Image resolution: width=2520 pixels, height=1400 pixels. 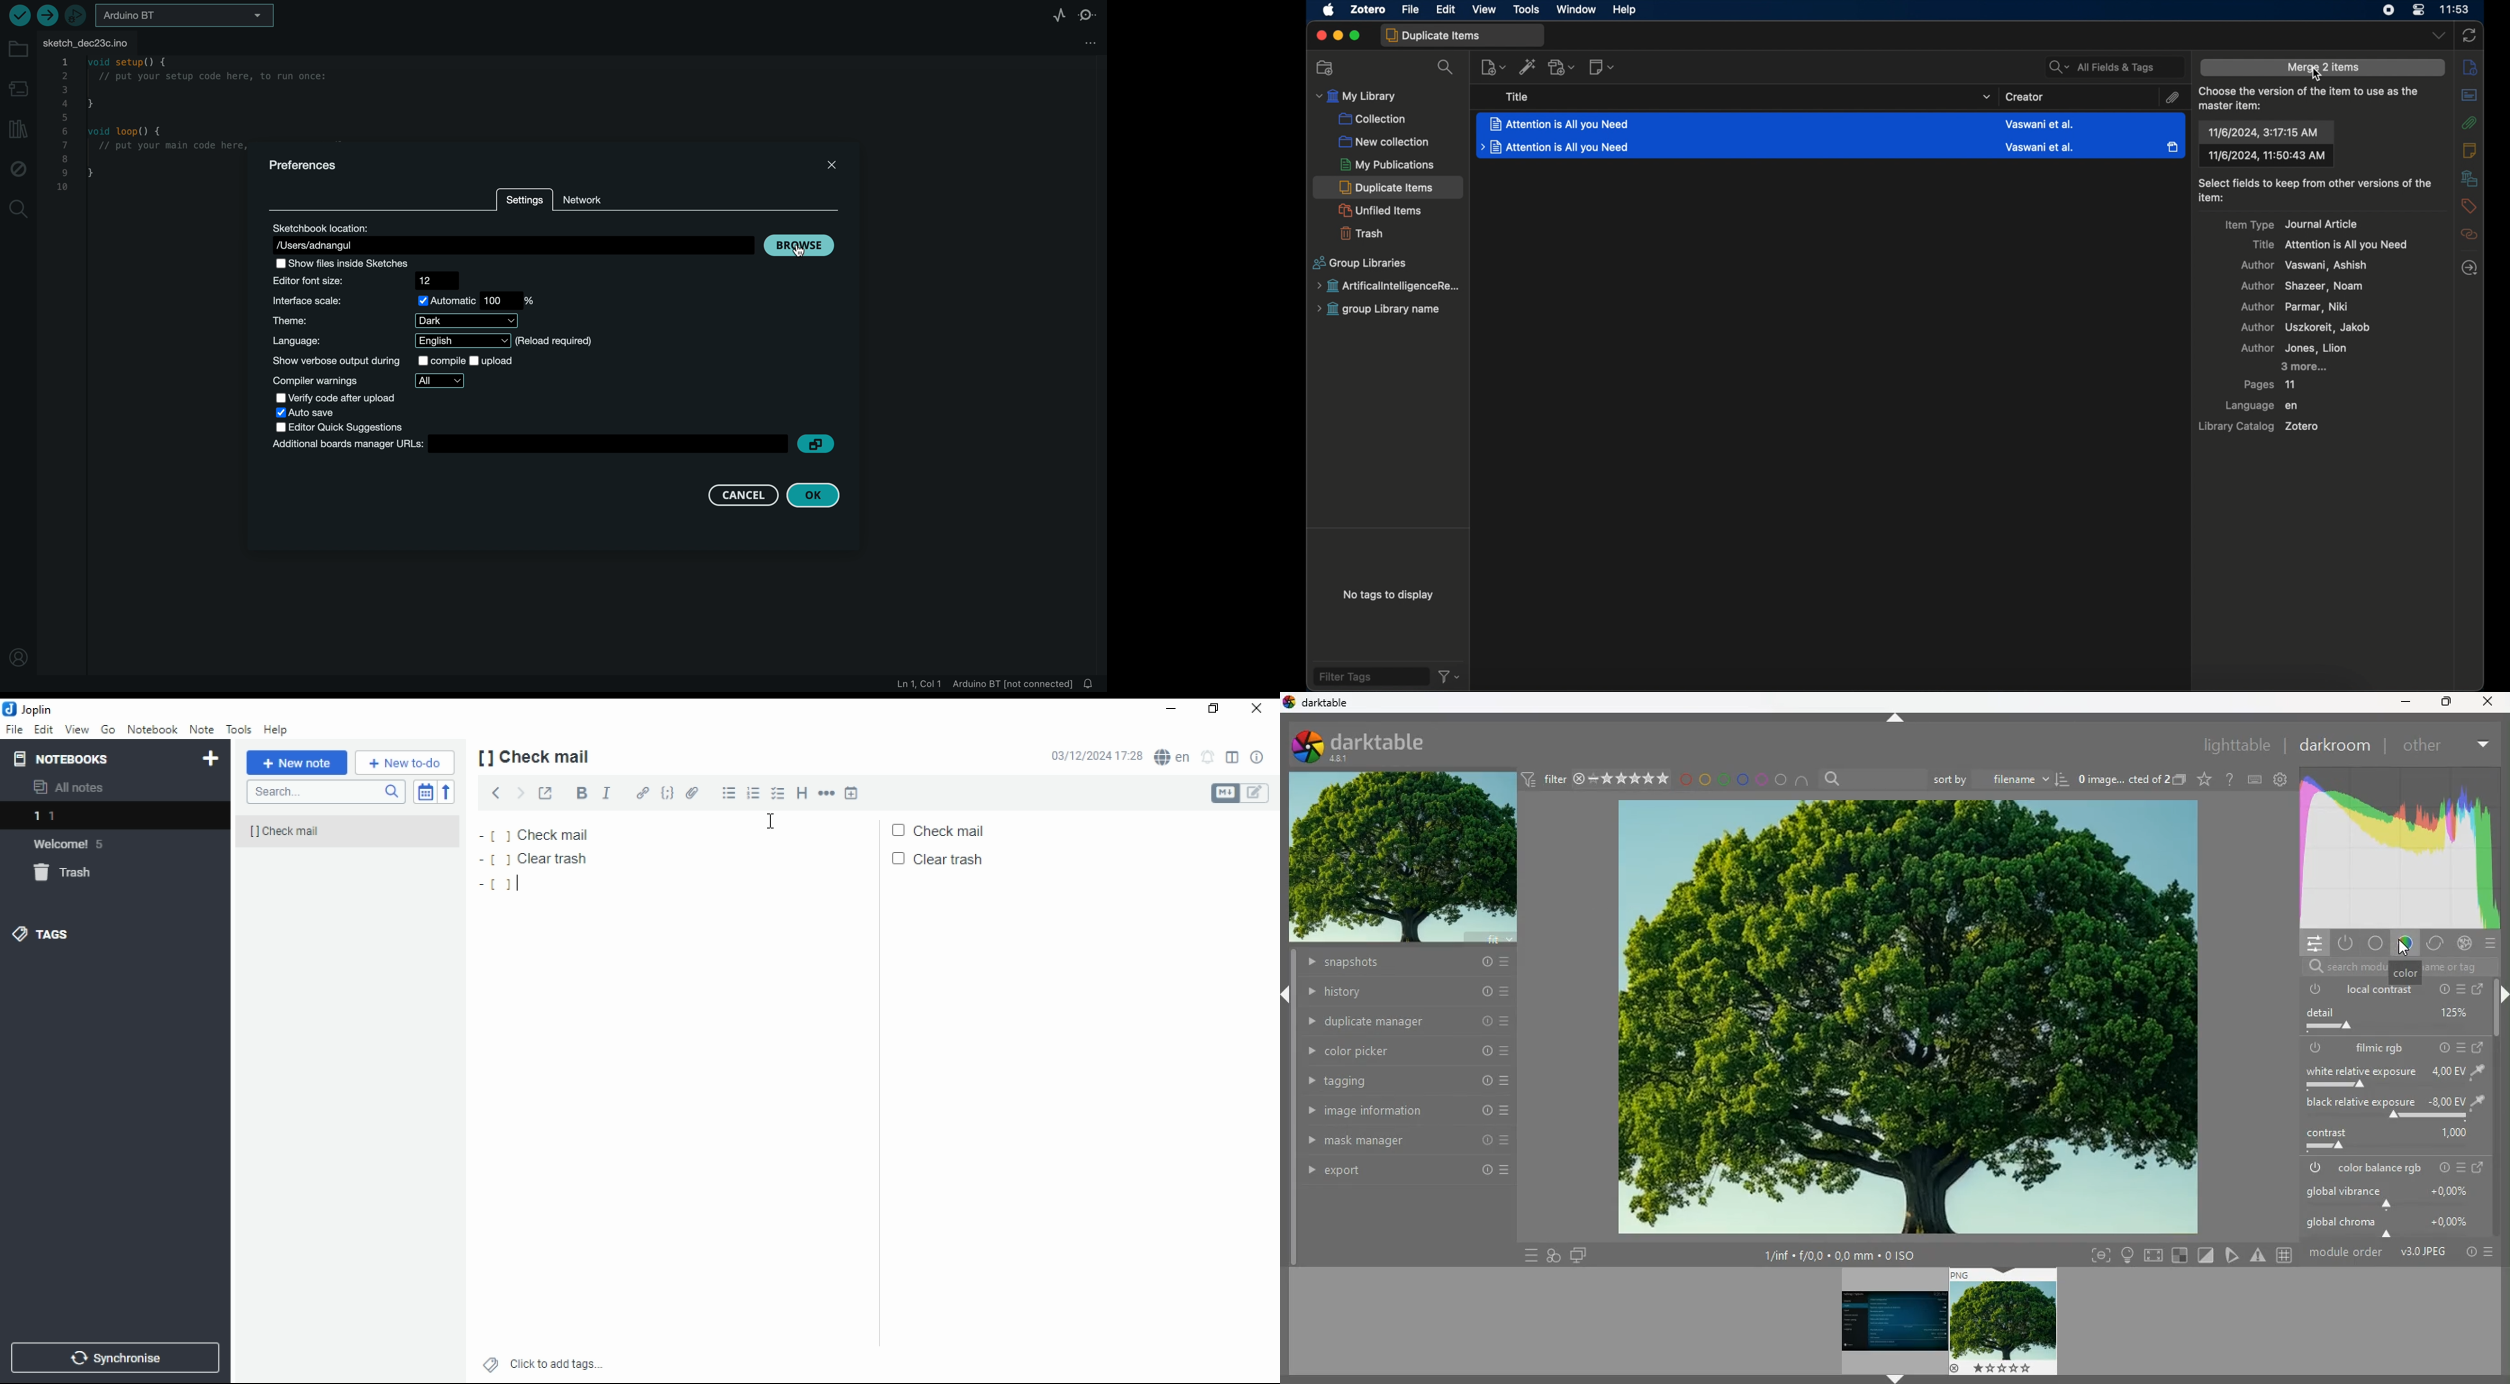 I want to click on light, so click(x=2128, y=1255).